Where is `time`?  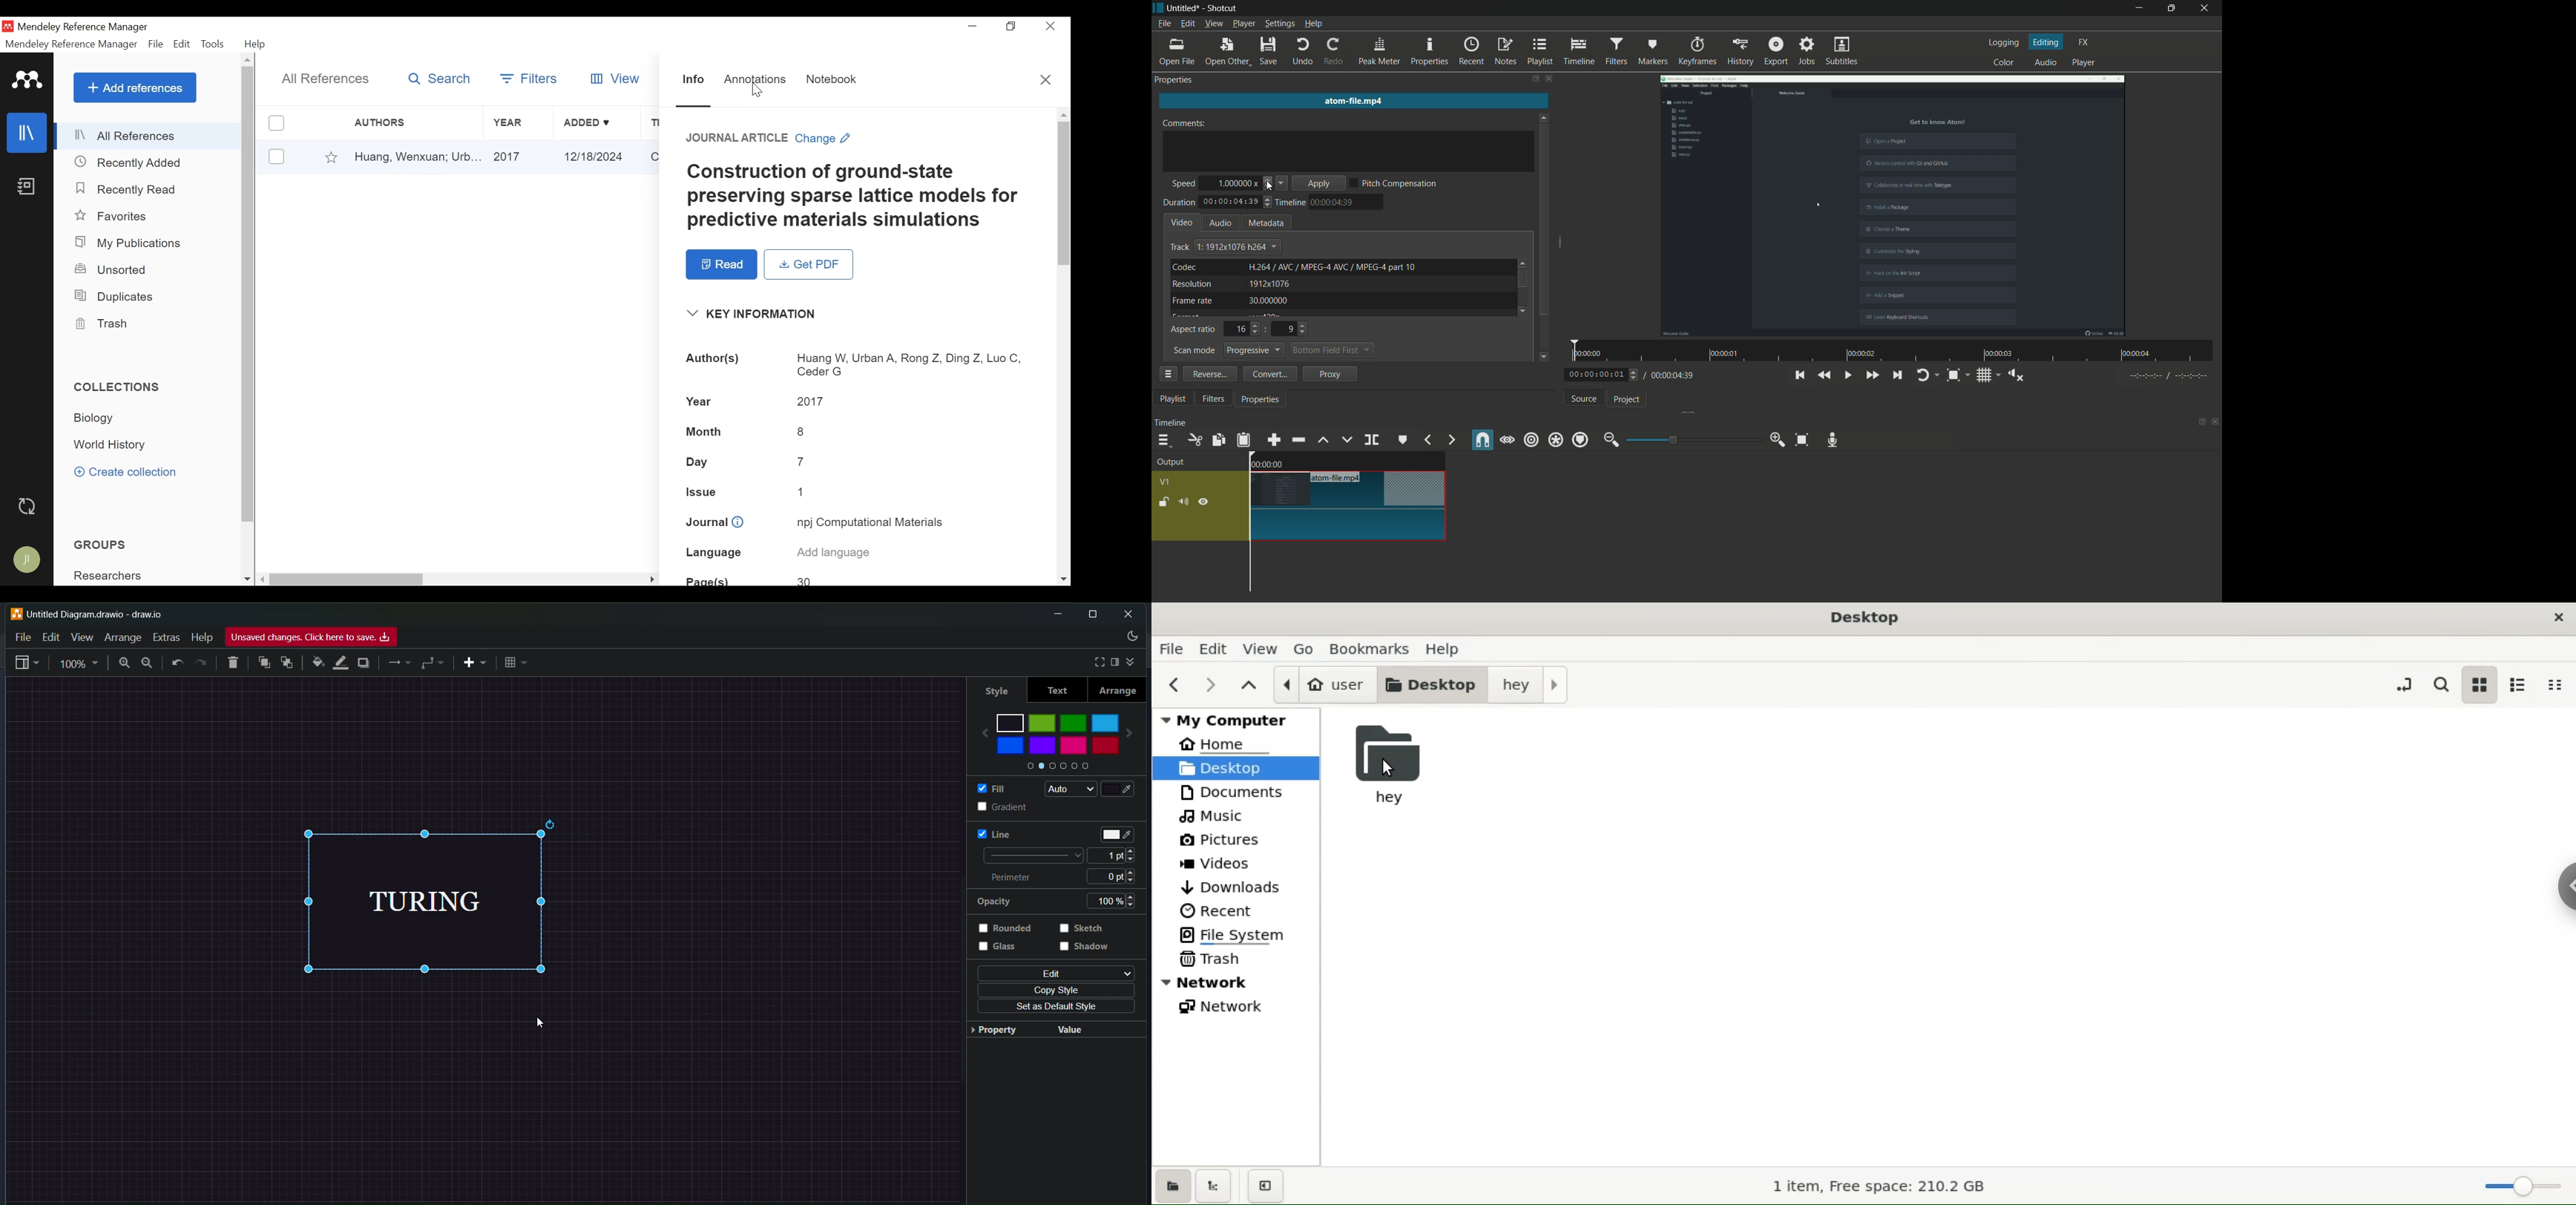 time is located at coordinates (1269, 464).